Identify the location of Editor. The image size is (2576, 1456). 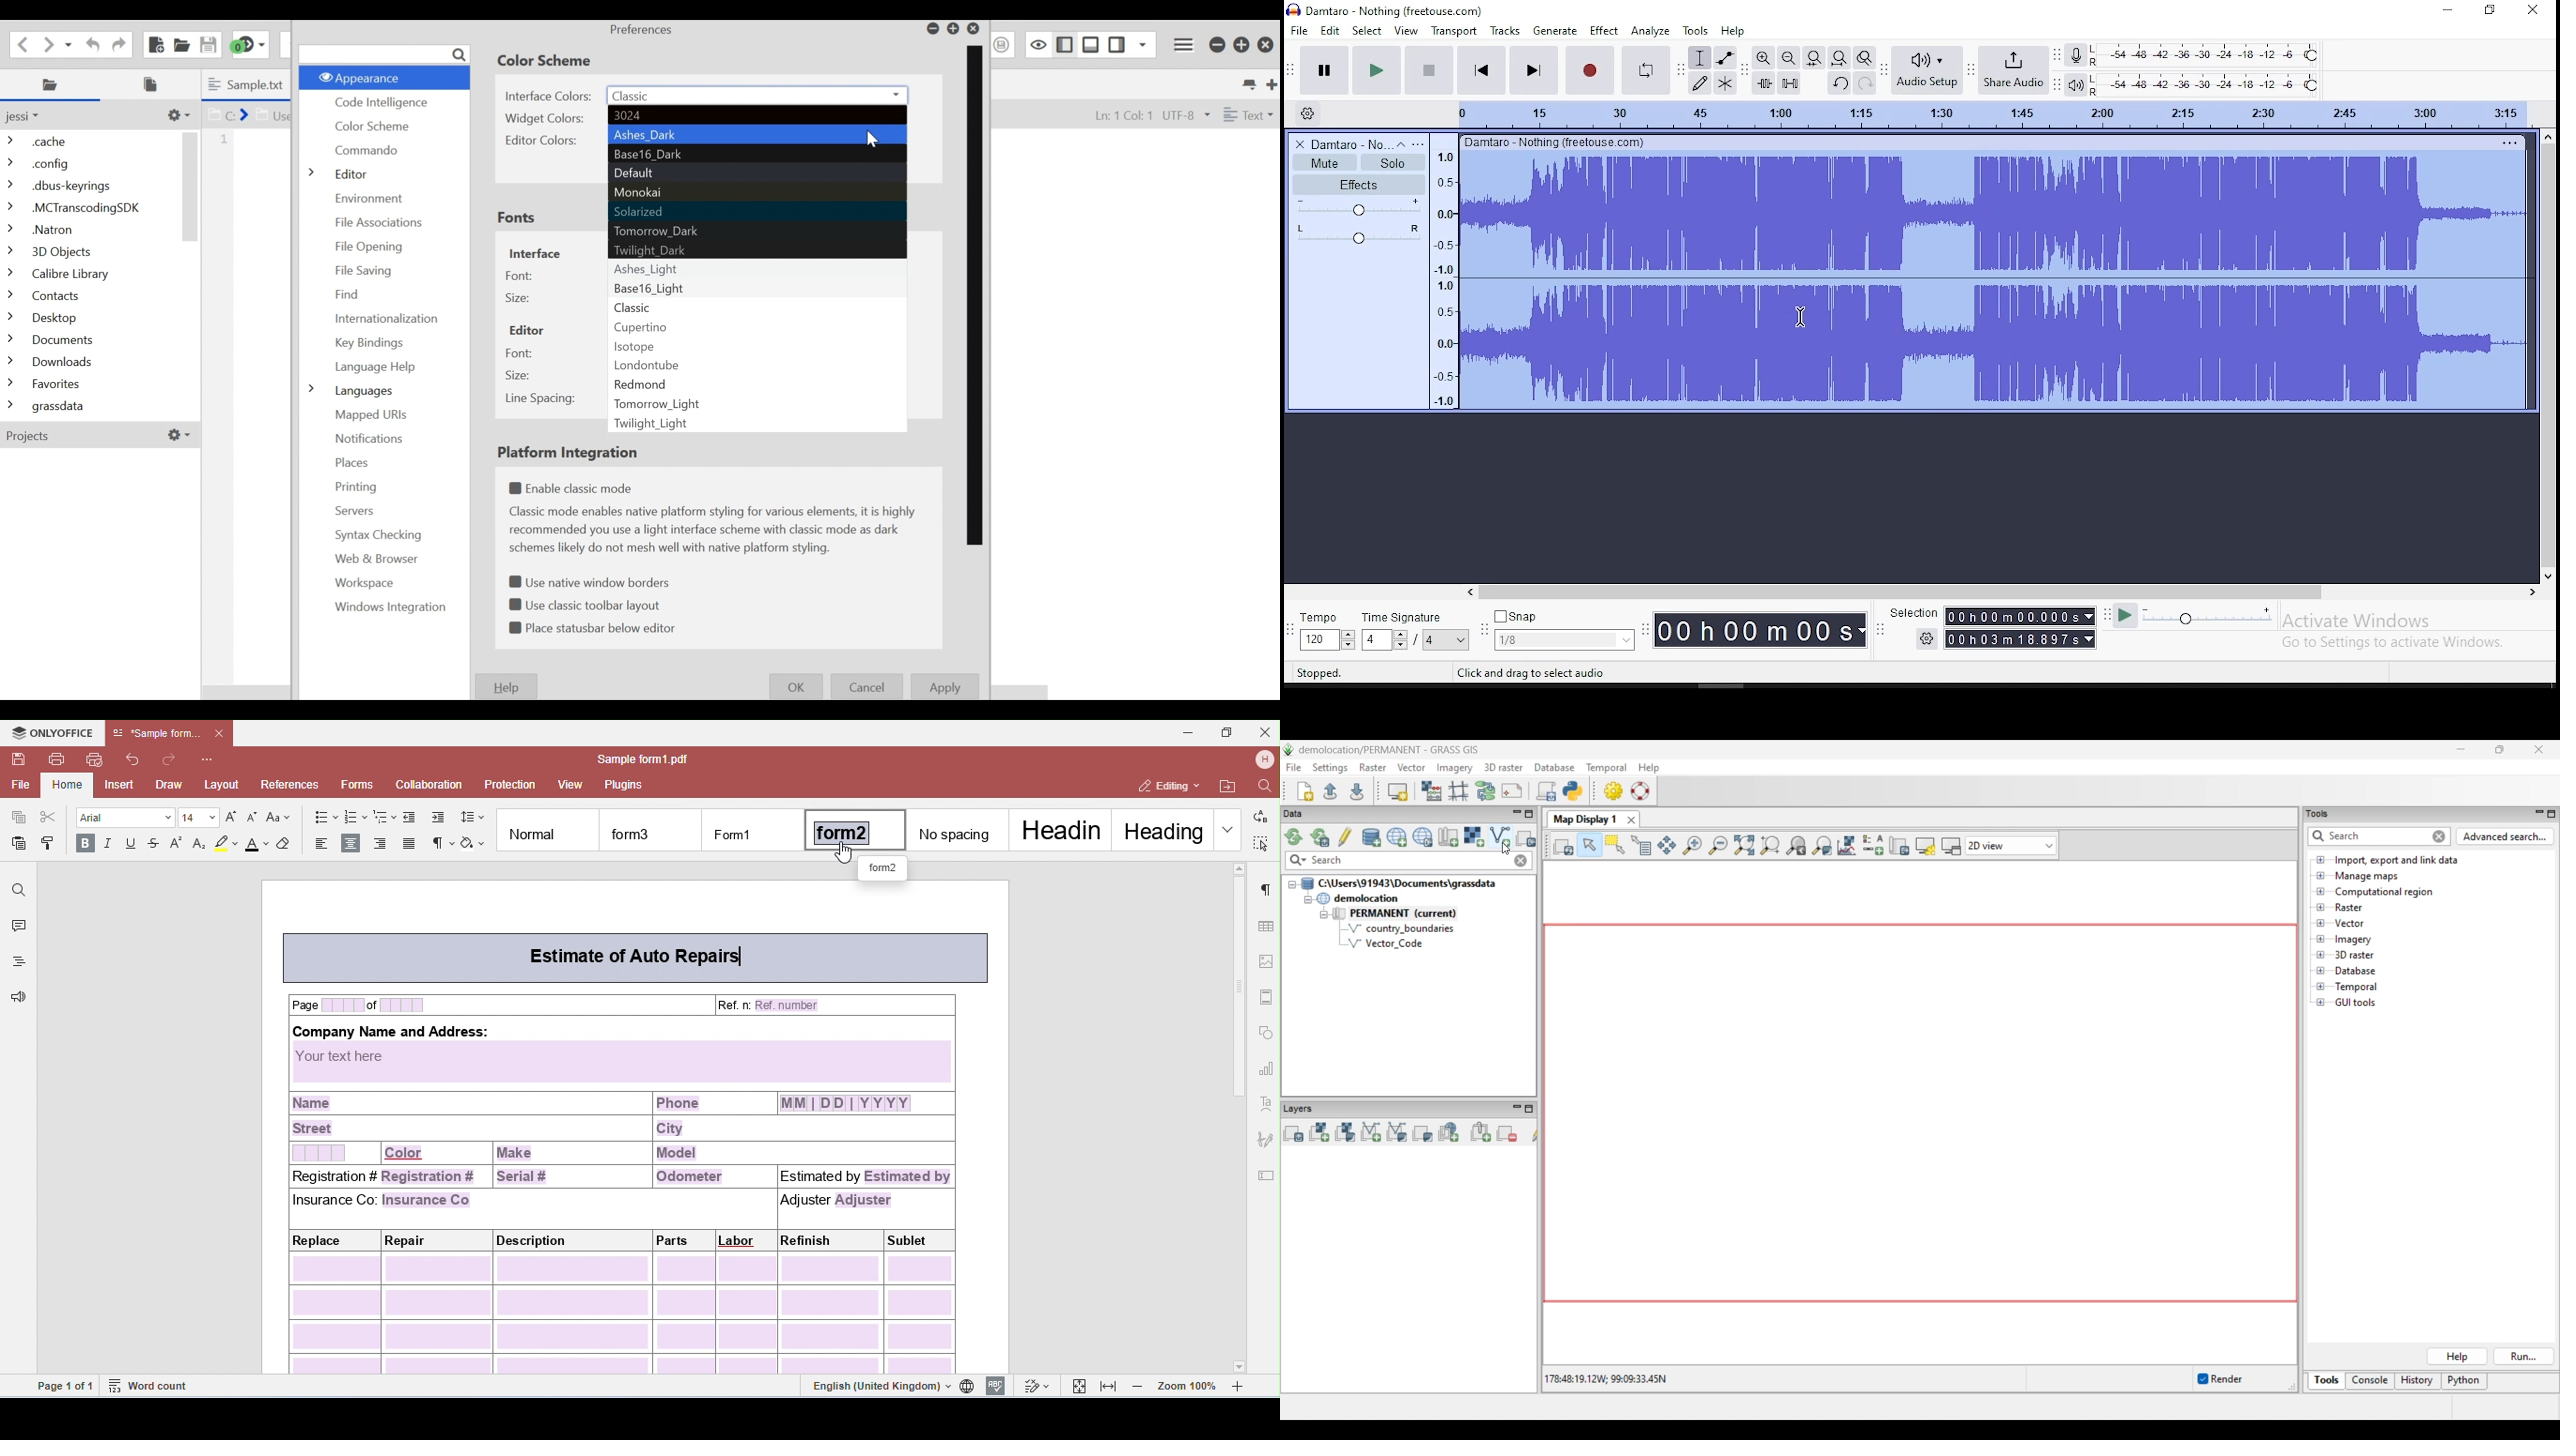
(345, 173).